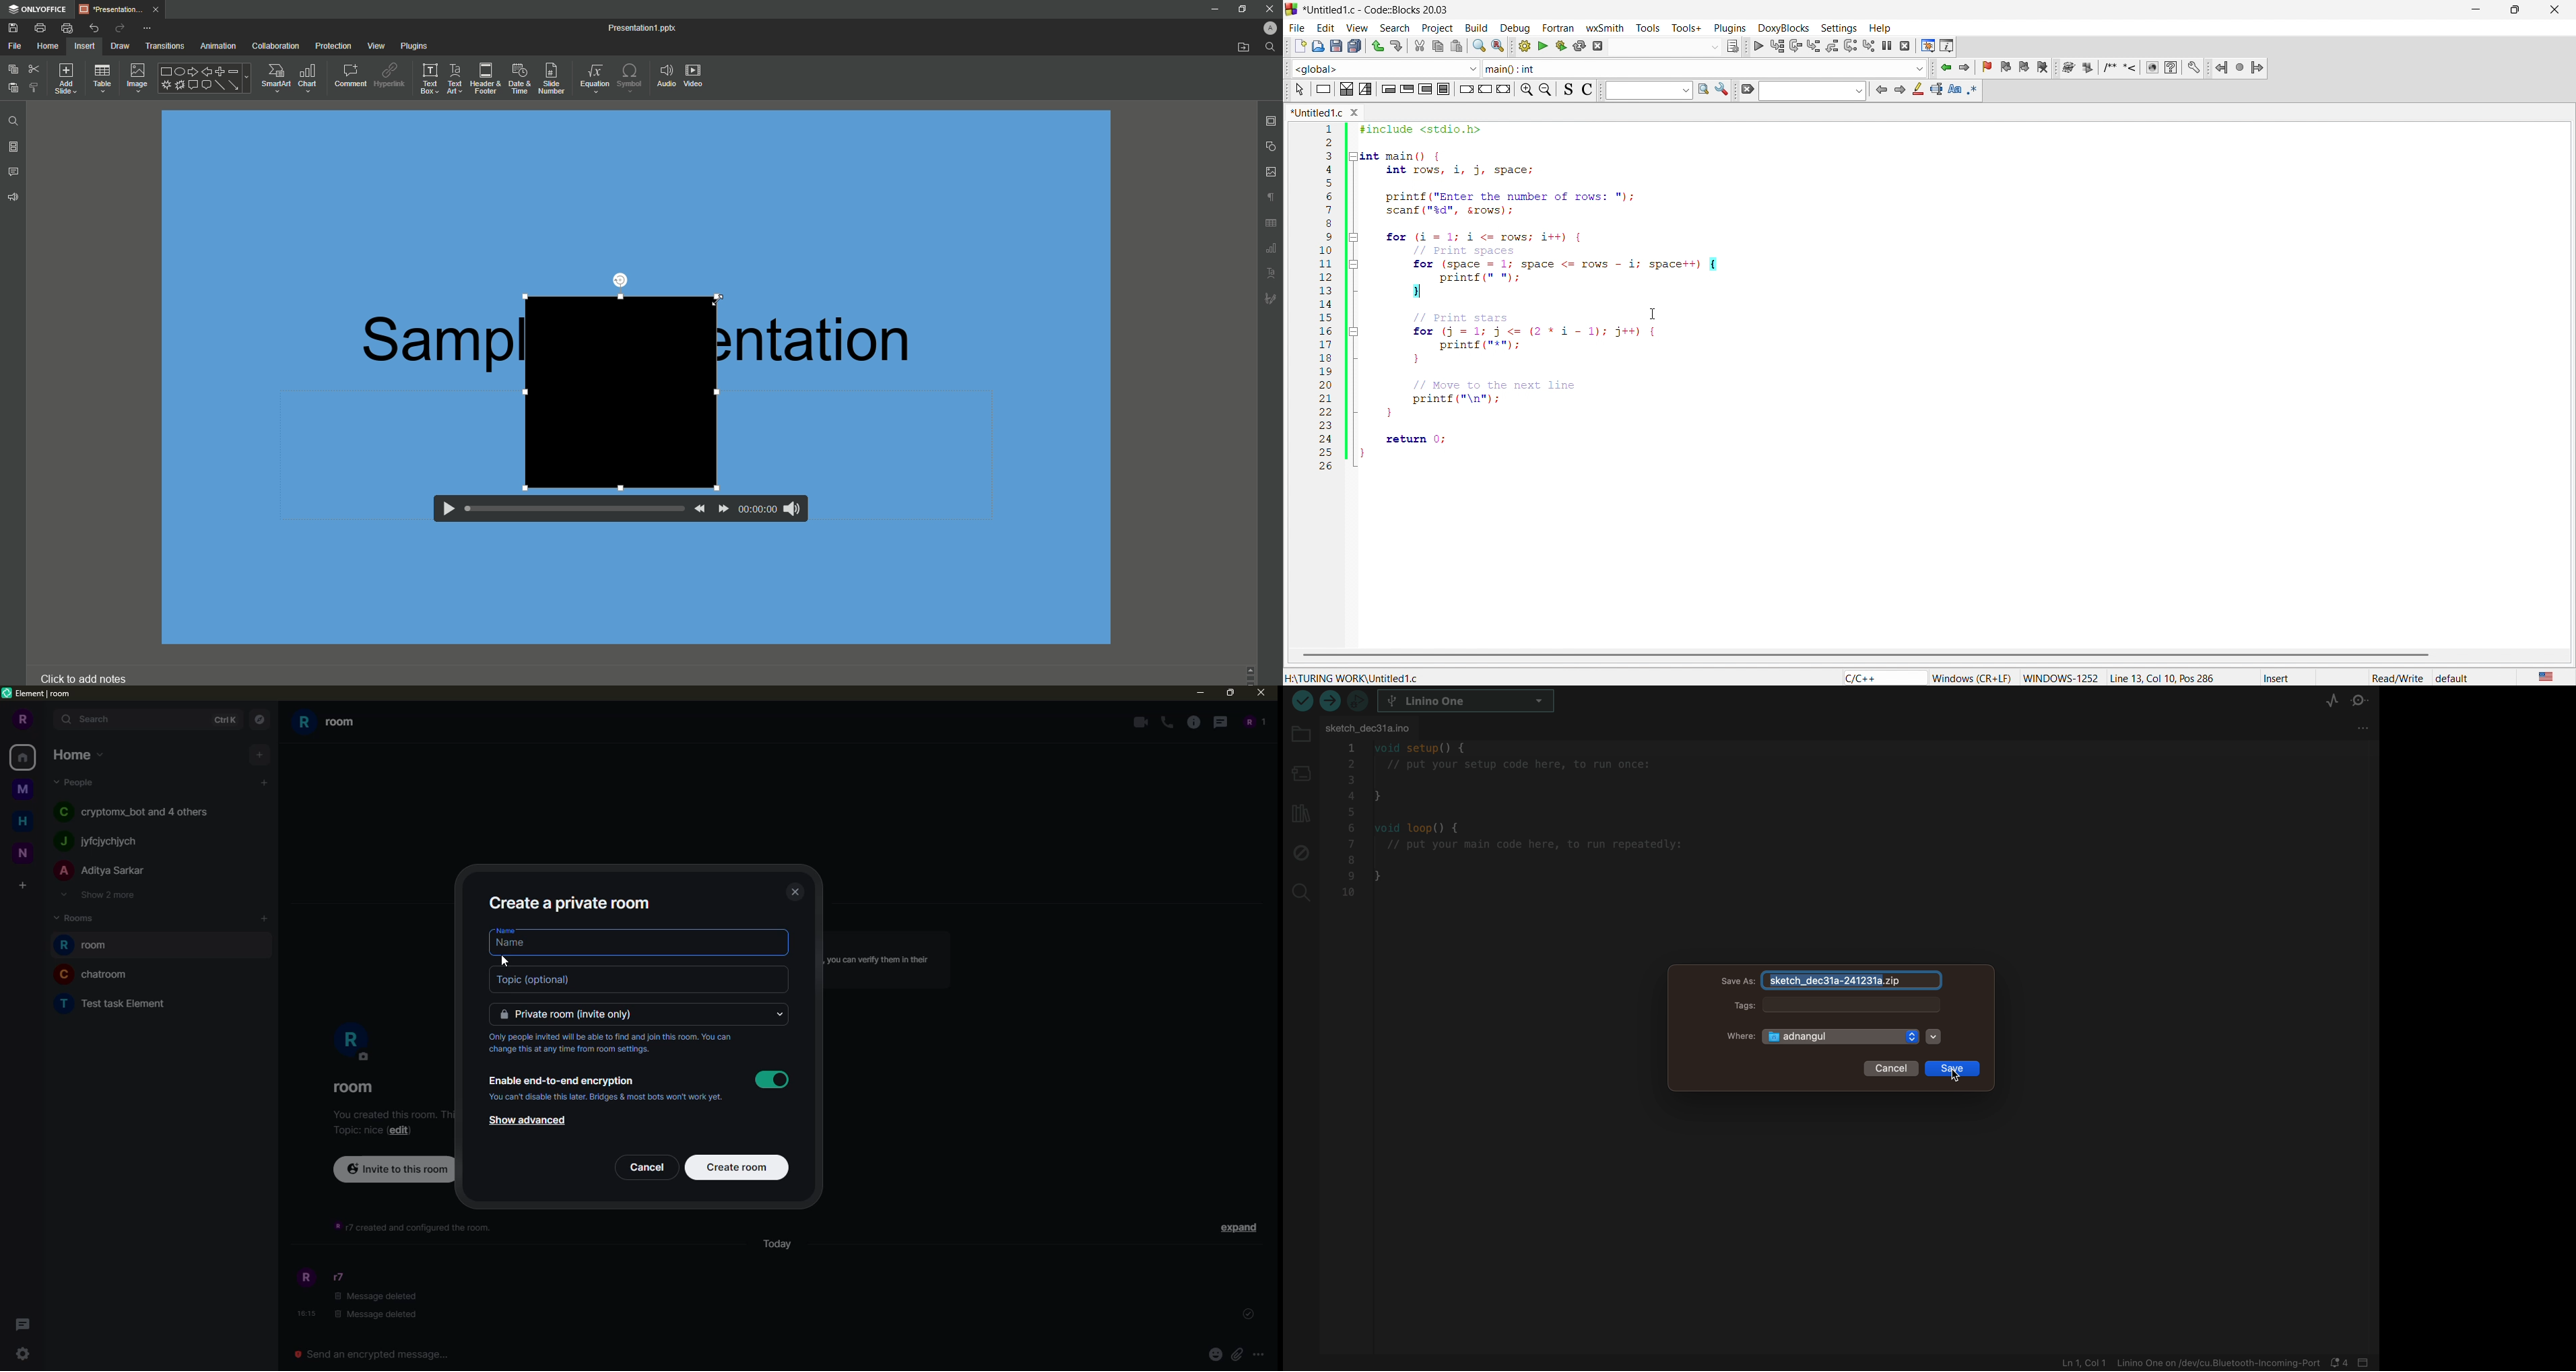 The width and height of the screenshot is (2576, 1372). I want to click on show 2 more, so click(104, 894).